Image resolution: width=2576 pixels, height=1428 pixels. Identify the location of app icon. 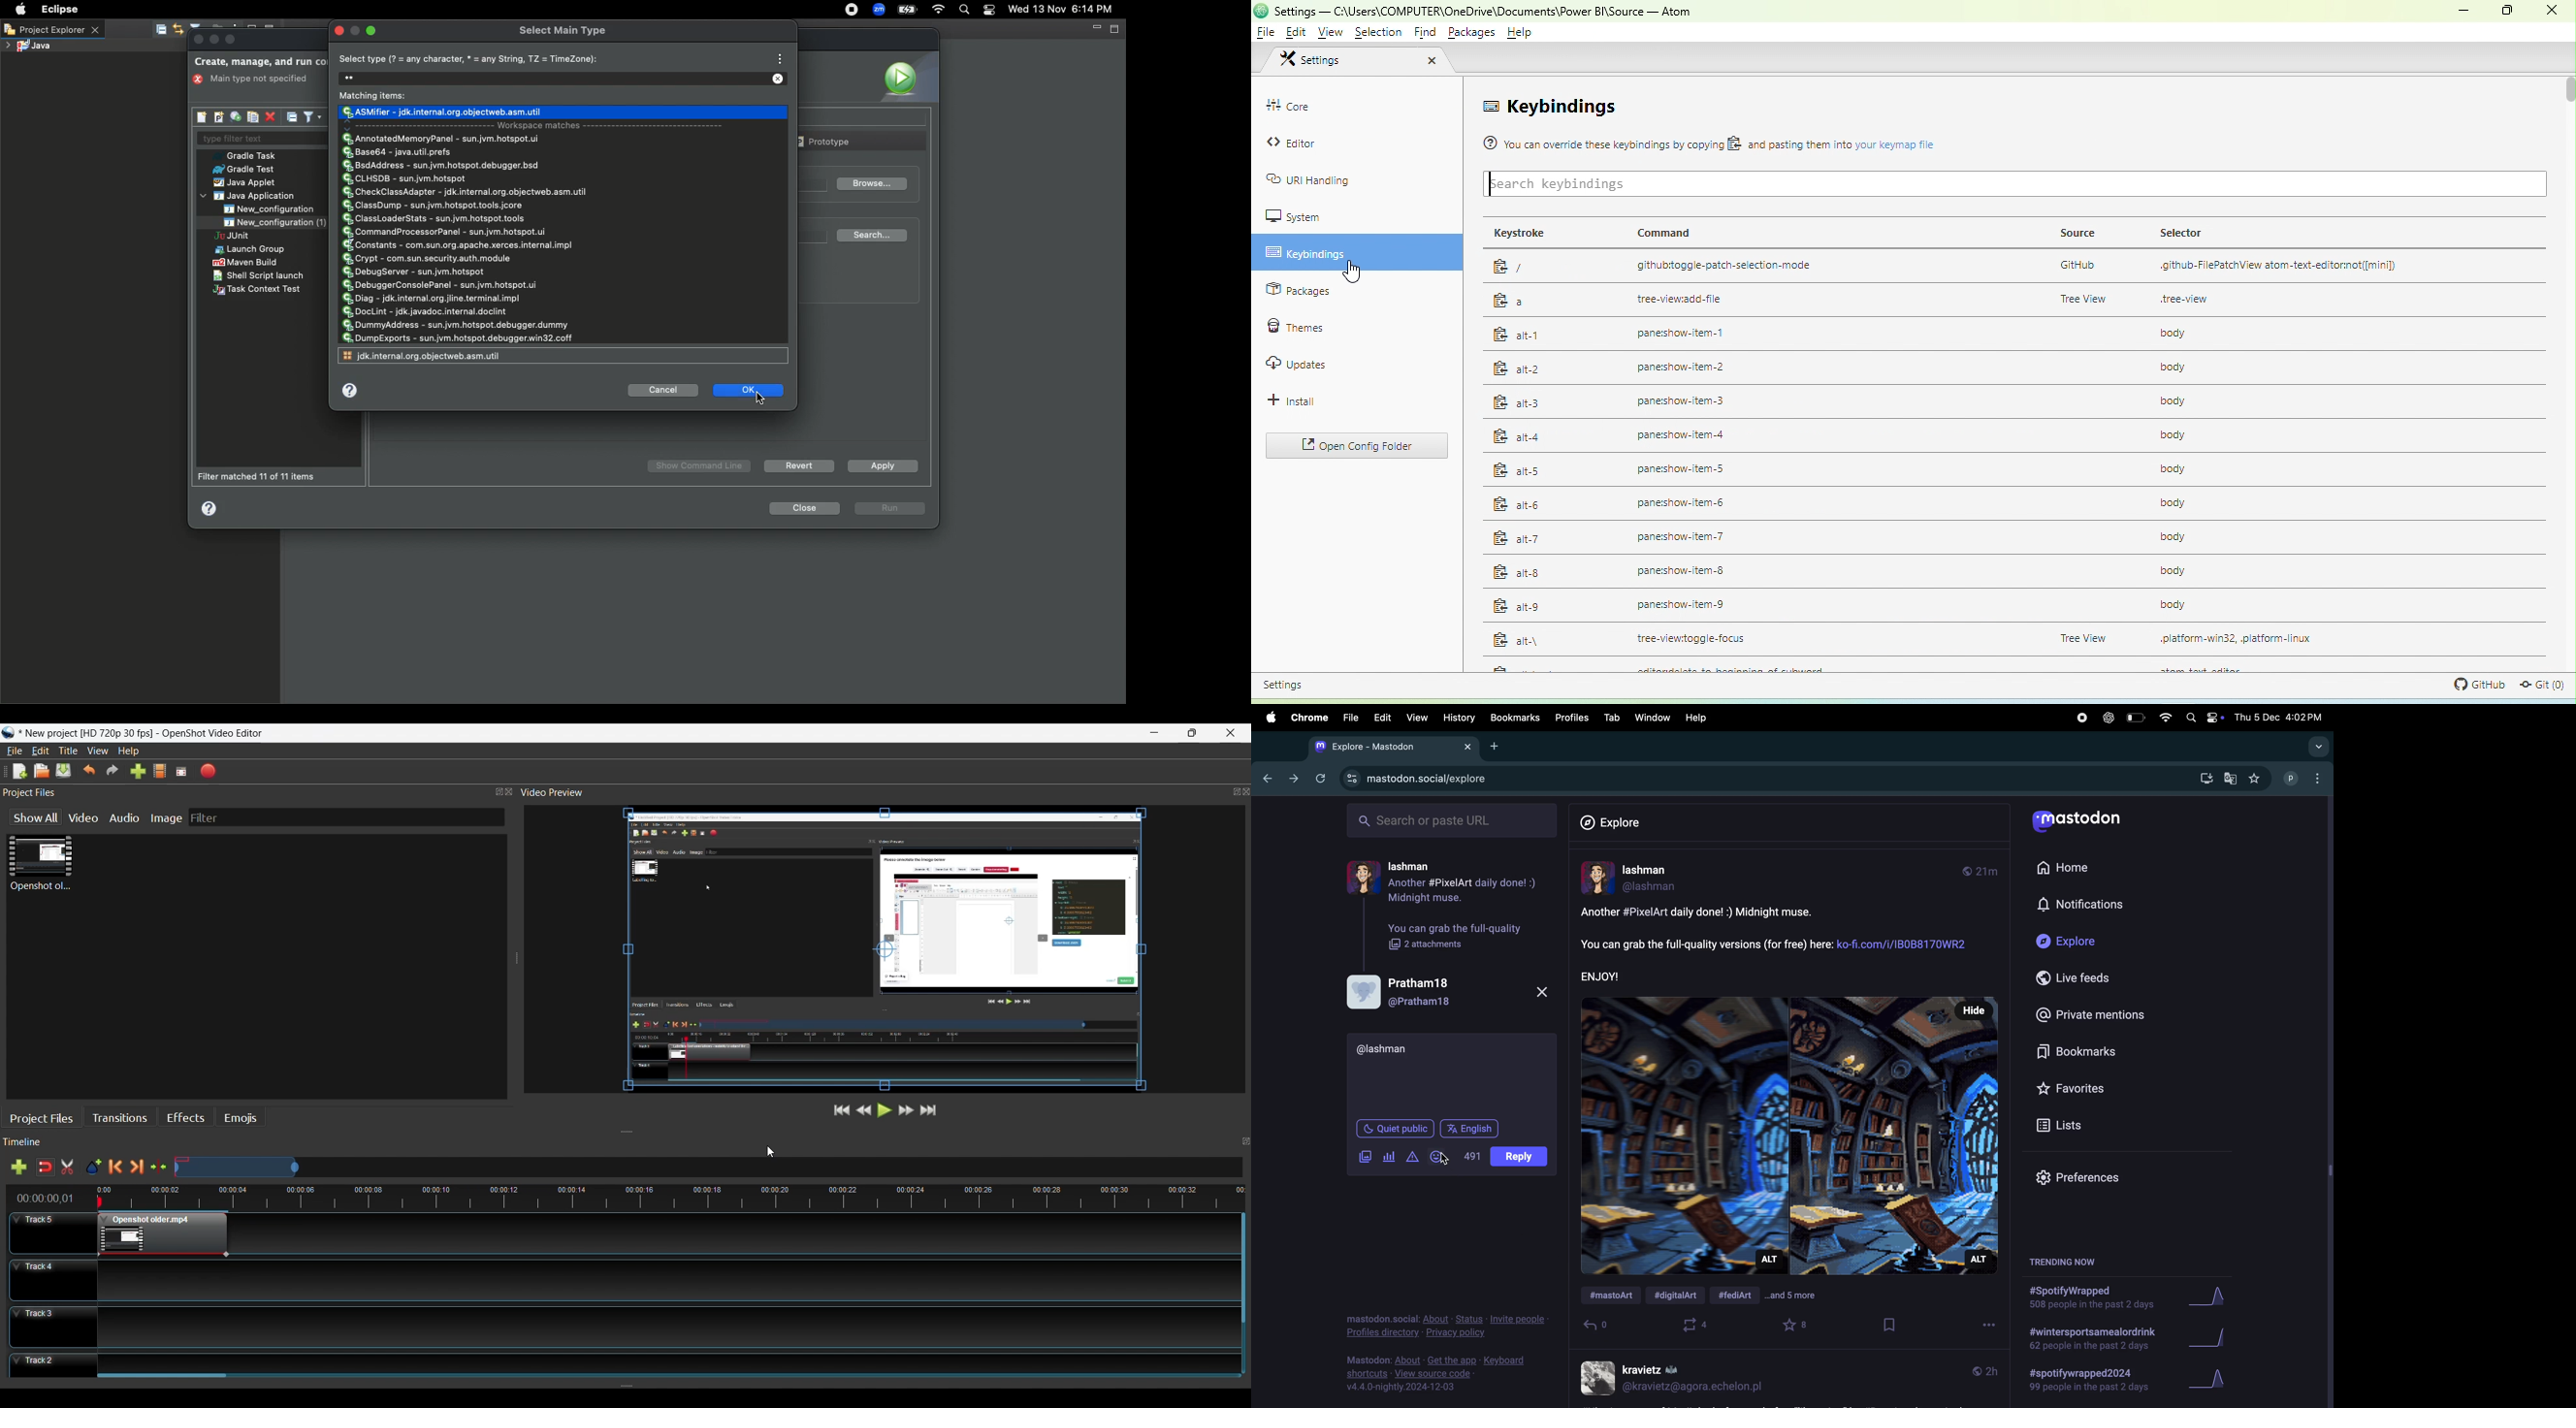
(1260, 11).